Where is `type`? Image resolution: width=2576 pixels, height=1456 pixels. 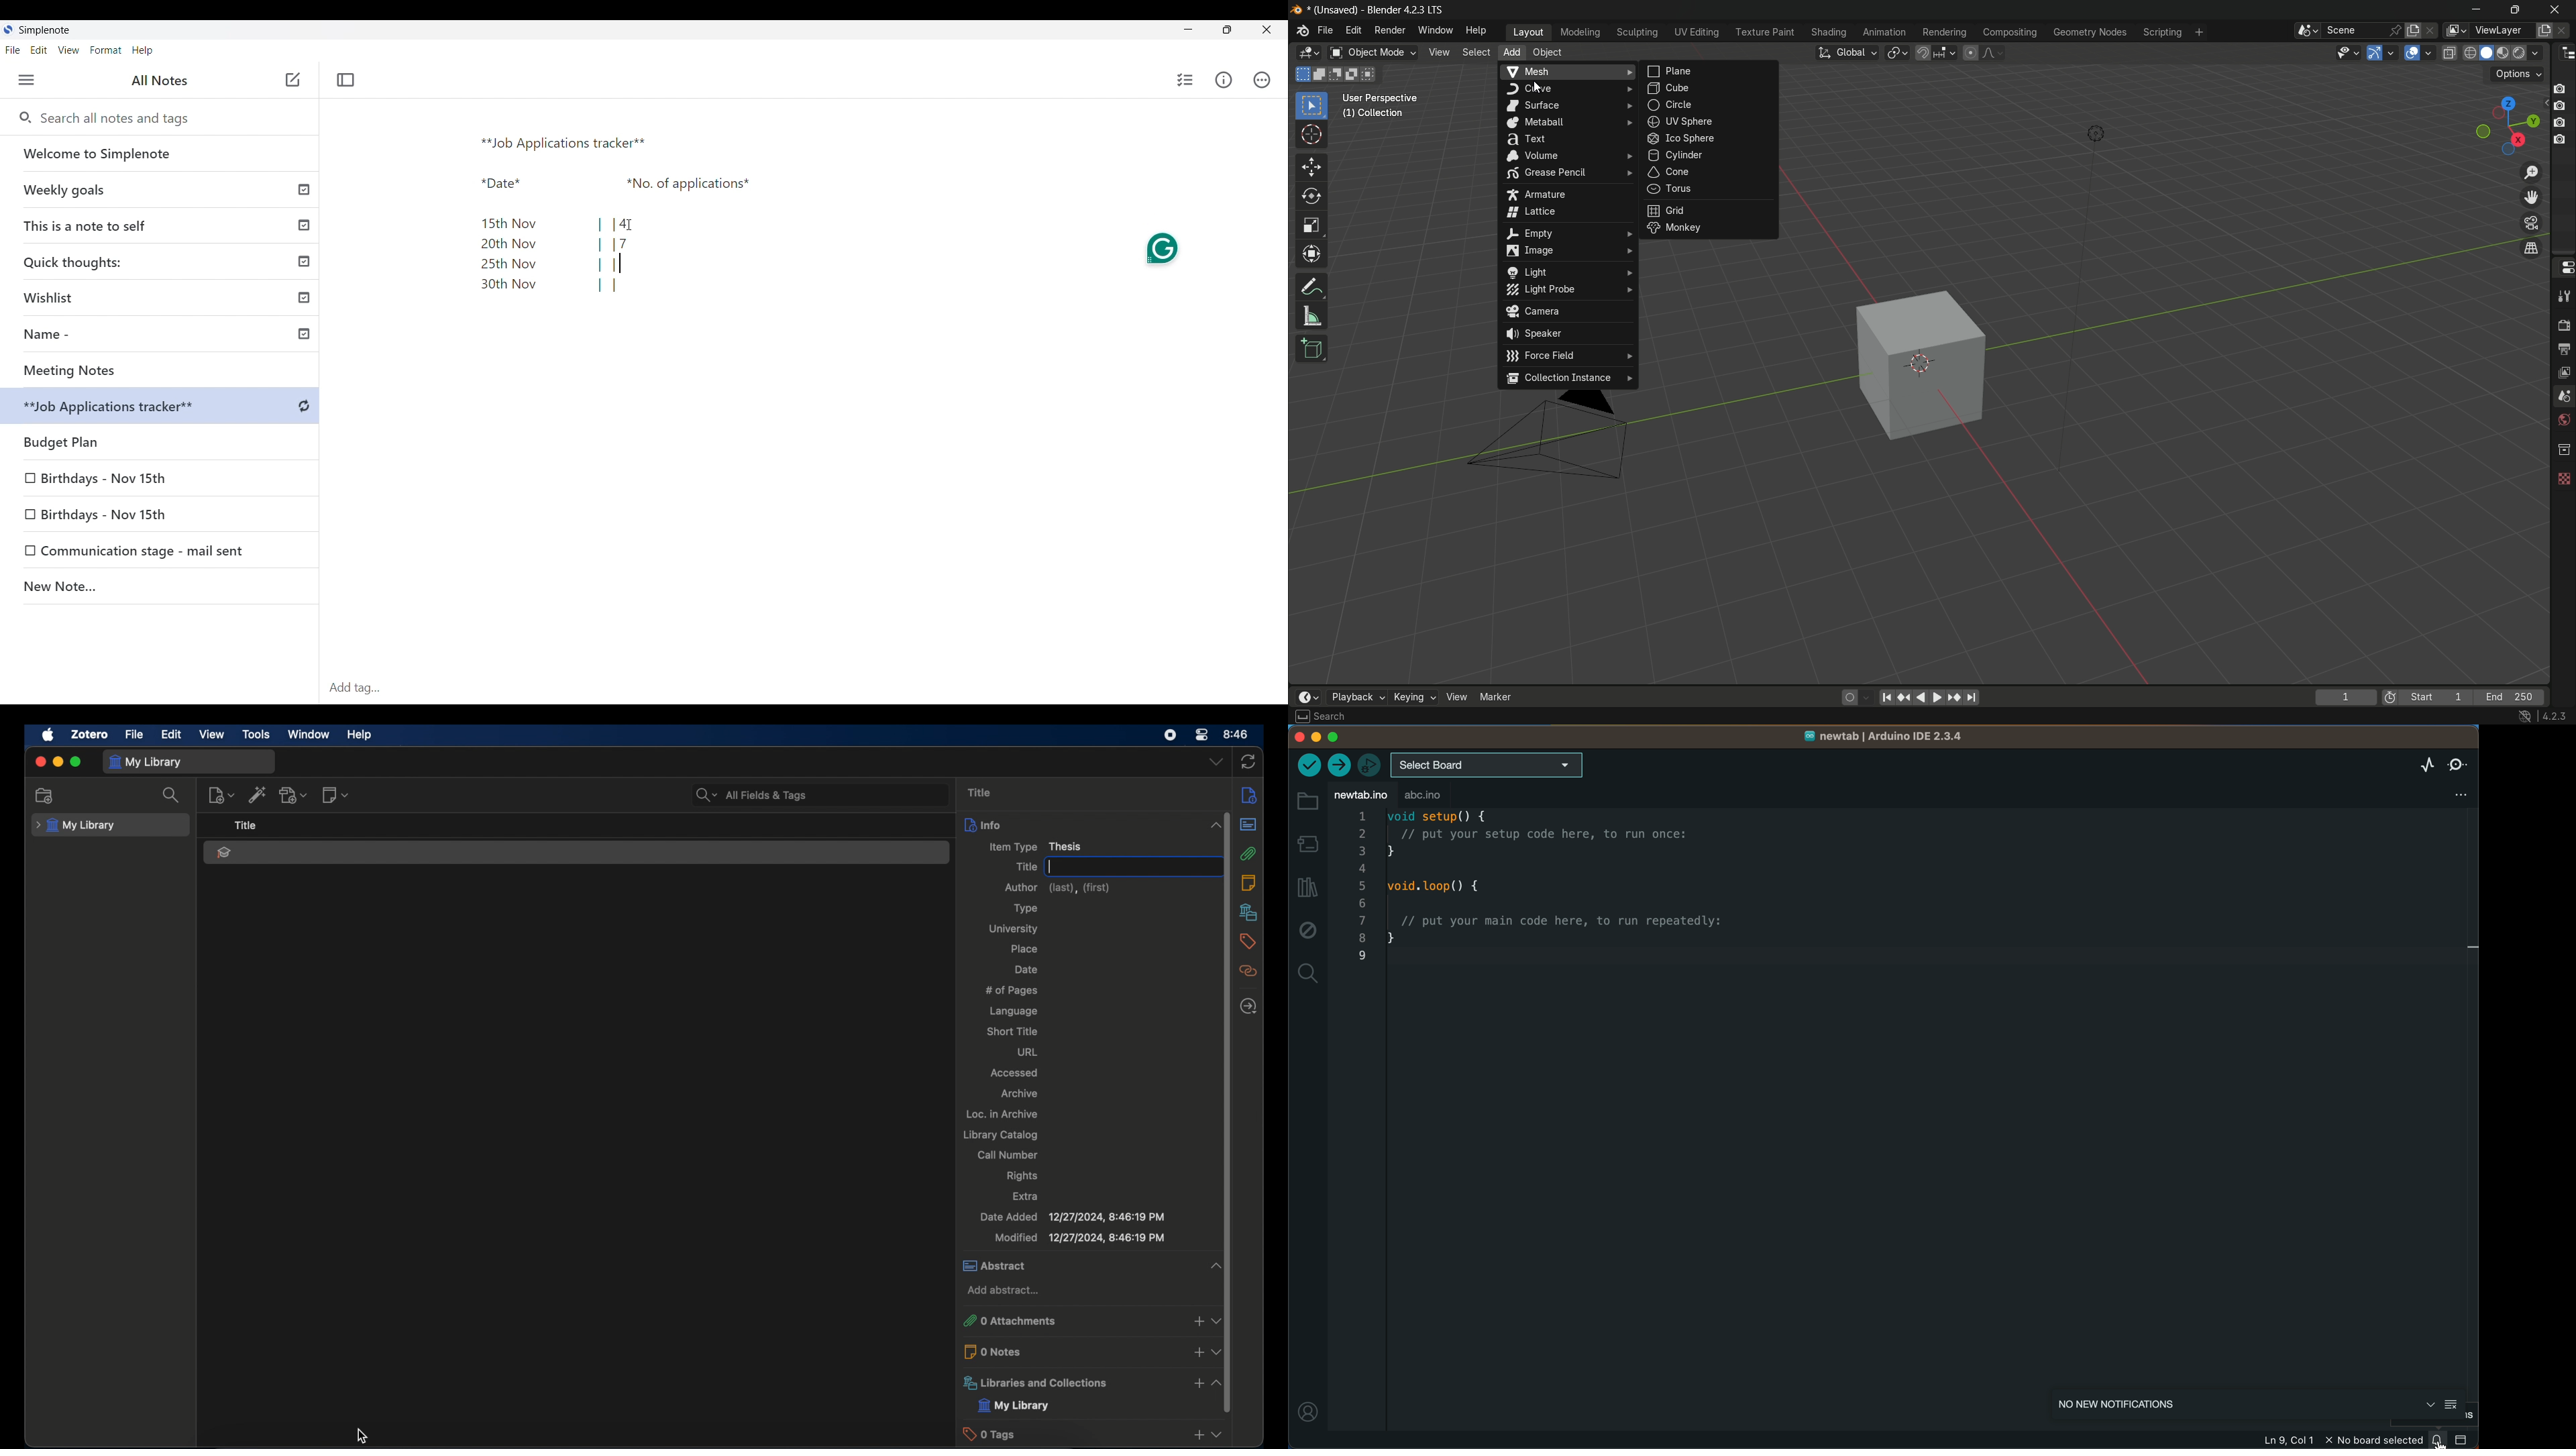
type is located at coordinates (1024, 910).